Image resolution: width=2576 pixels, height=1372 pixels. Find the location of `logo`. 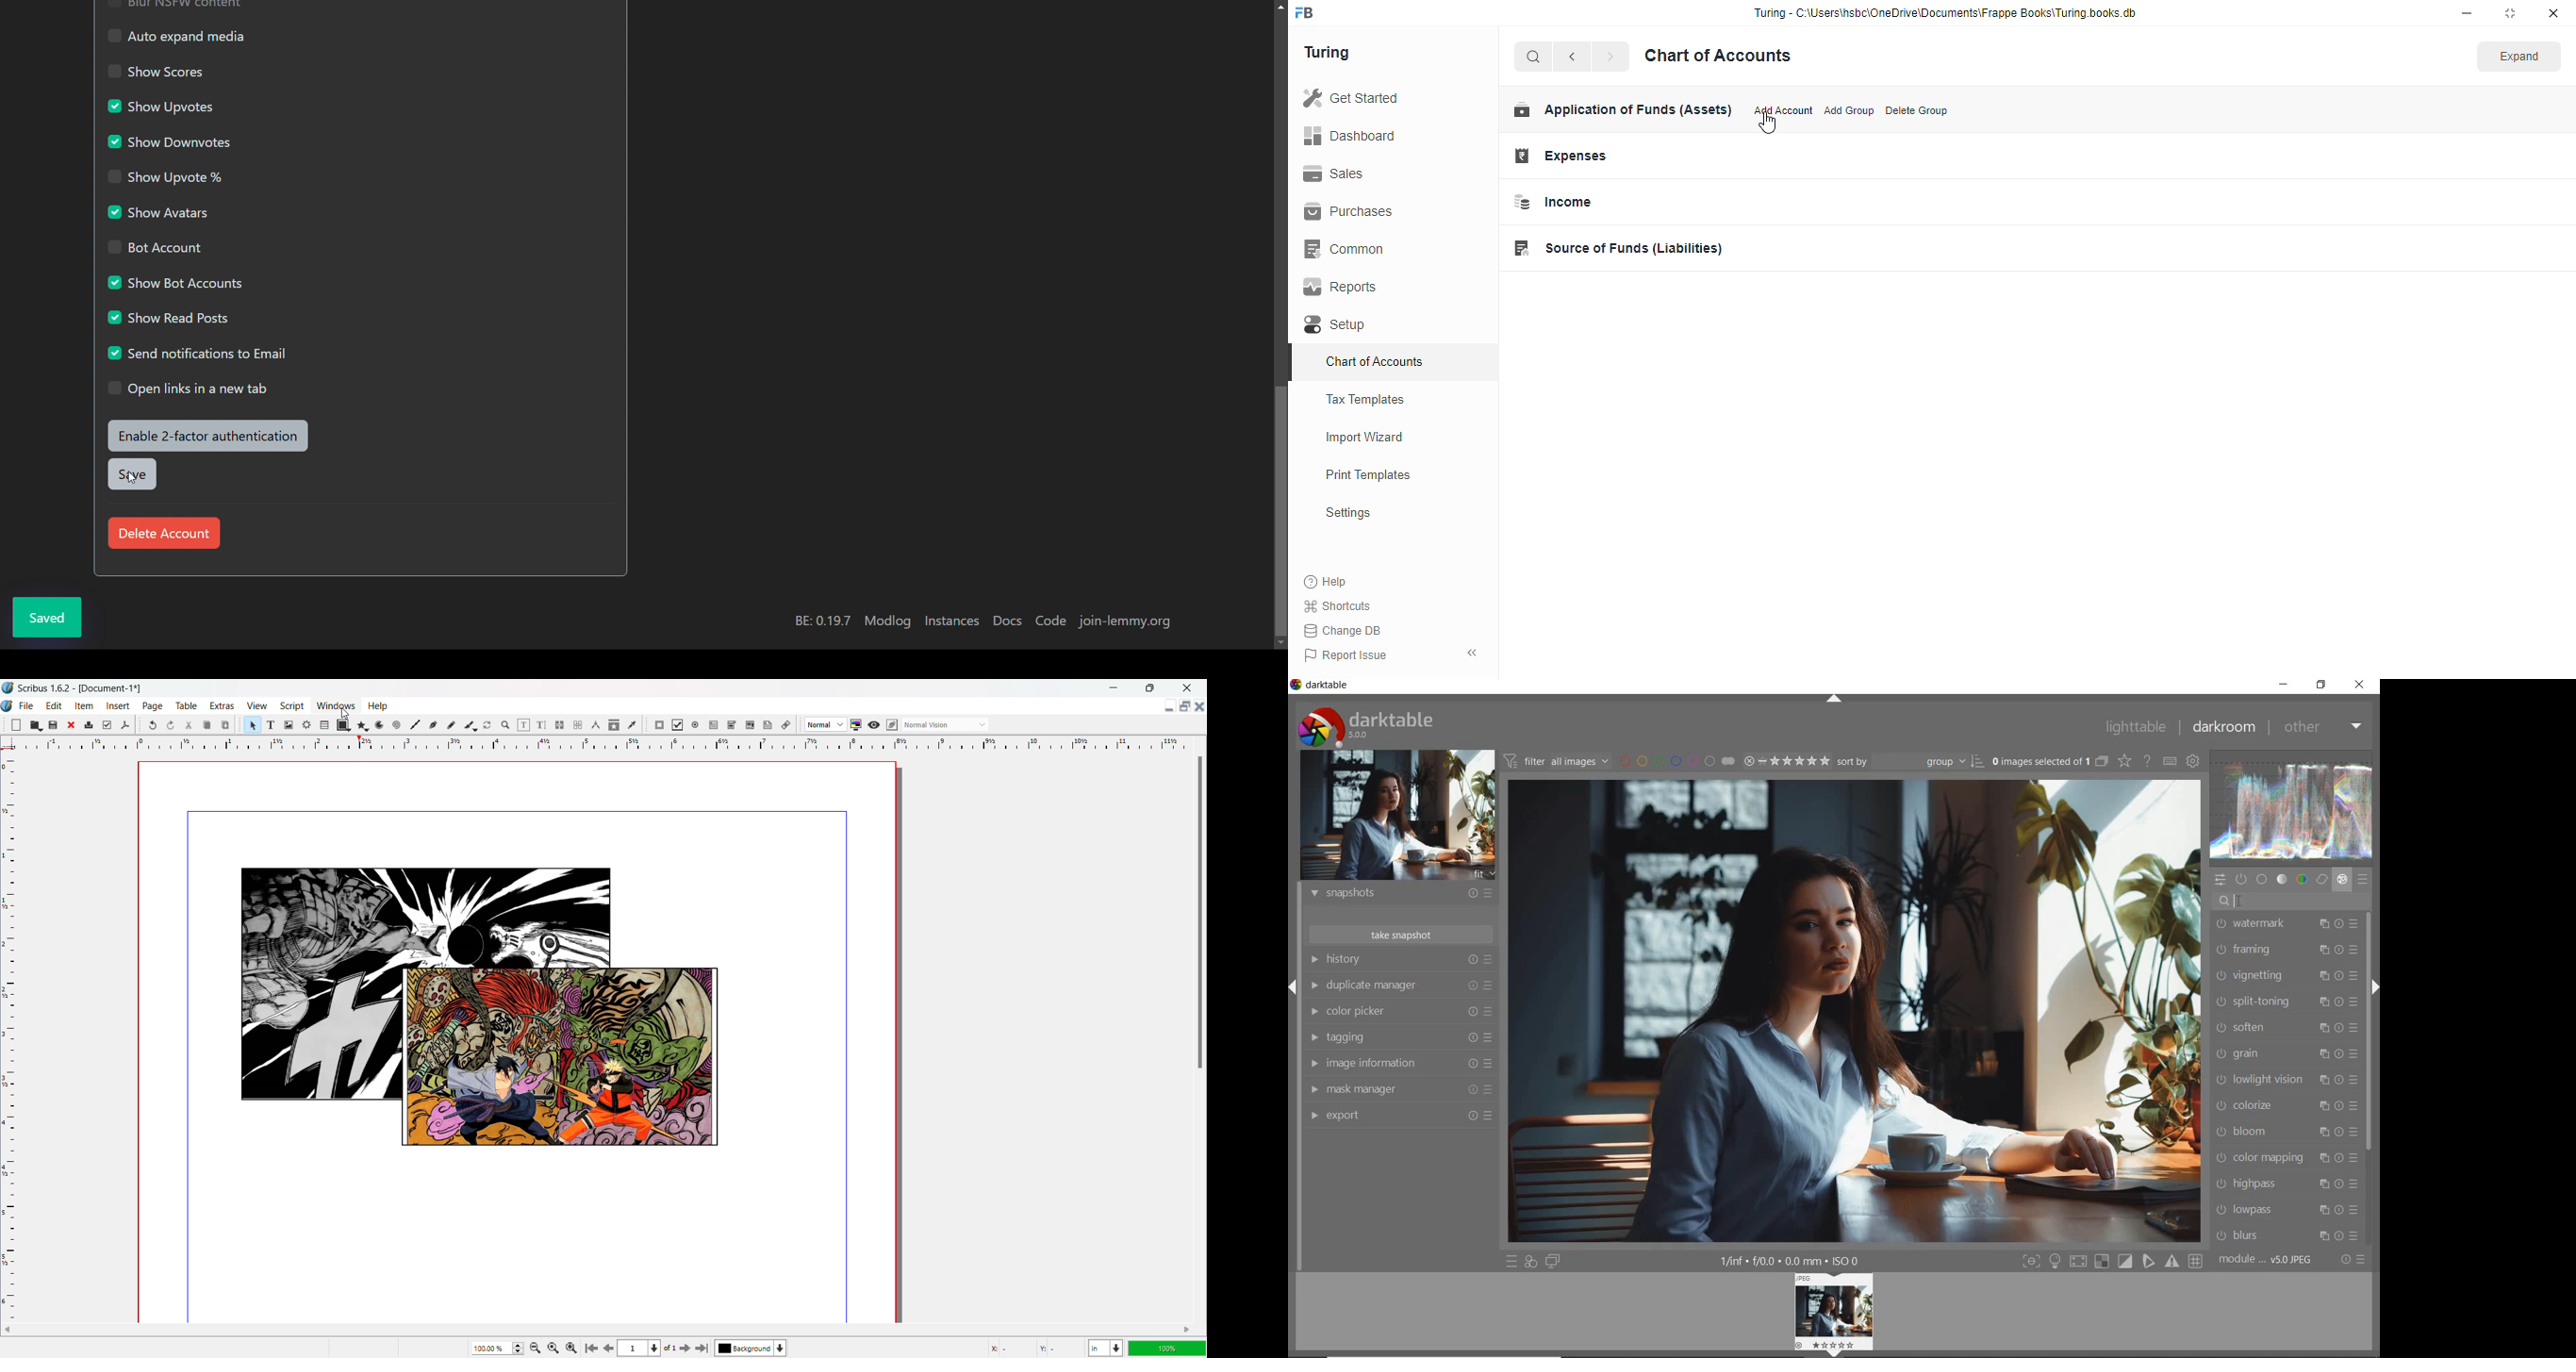

logo is located at coordinates (1305, 12).